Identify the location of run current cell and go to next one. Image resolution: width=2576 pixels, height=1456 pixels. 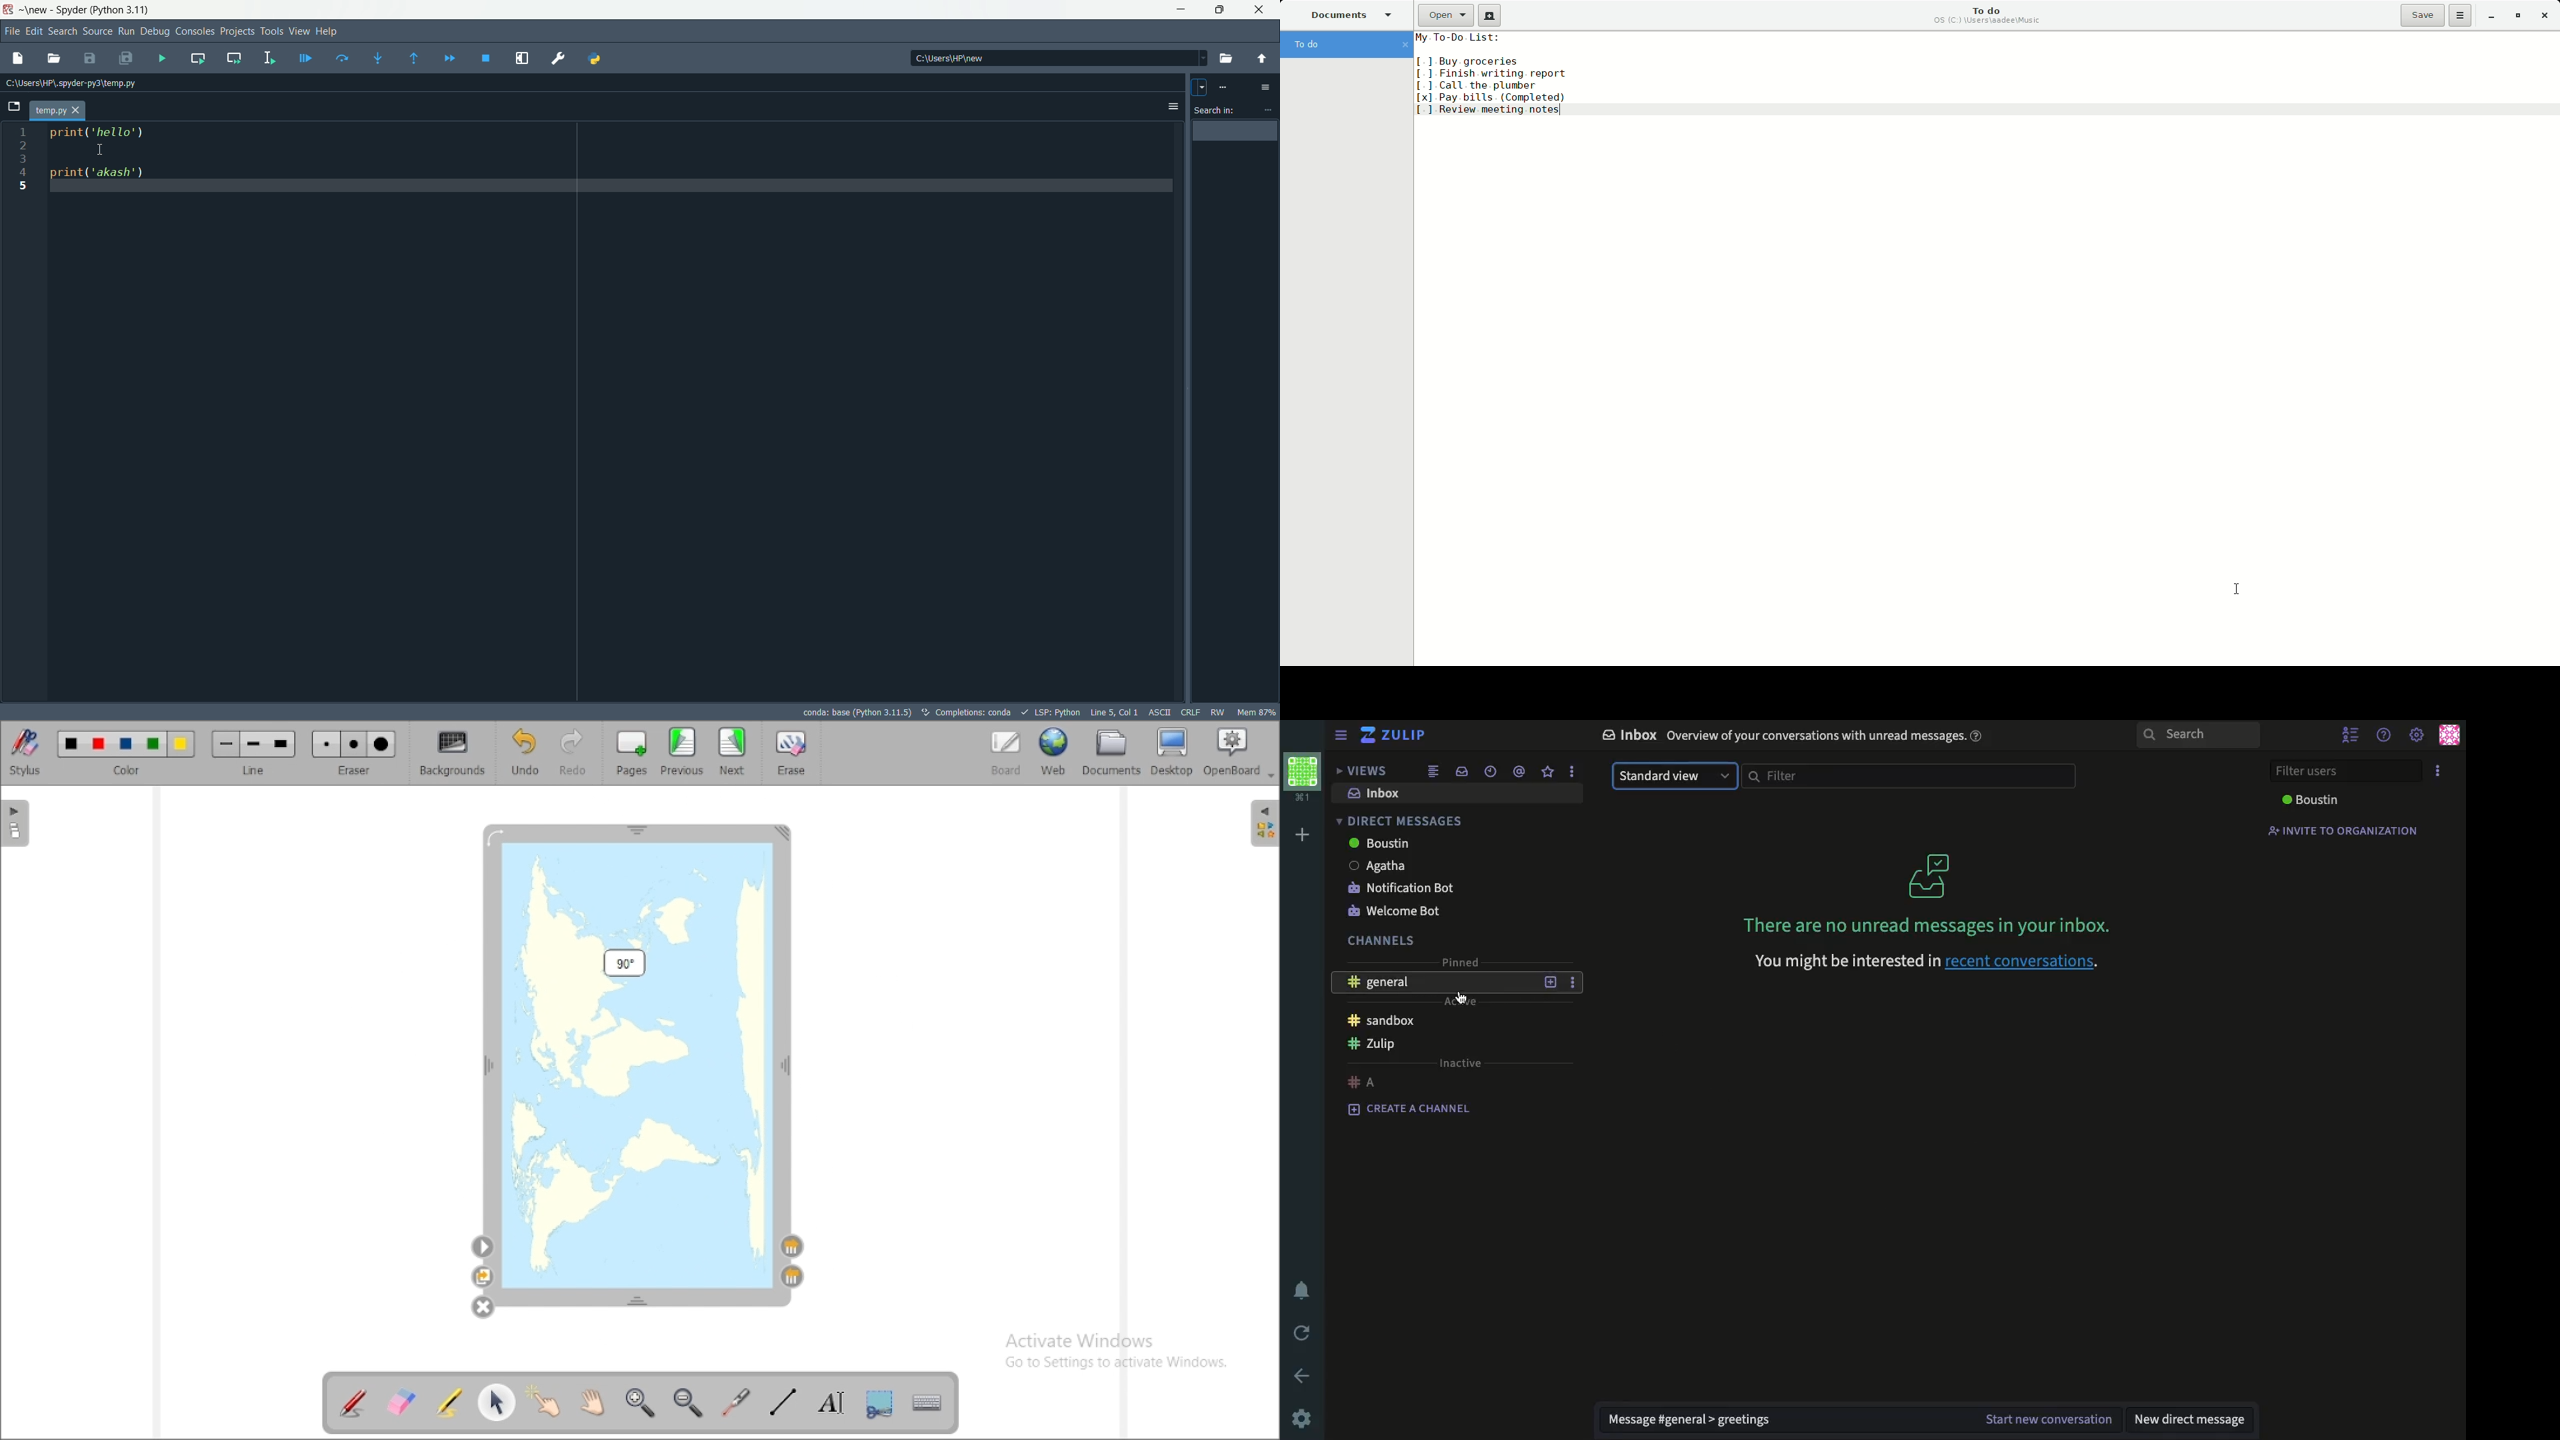
(233, 58).